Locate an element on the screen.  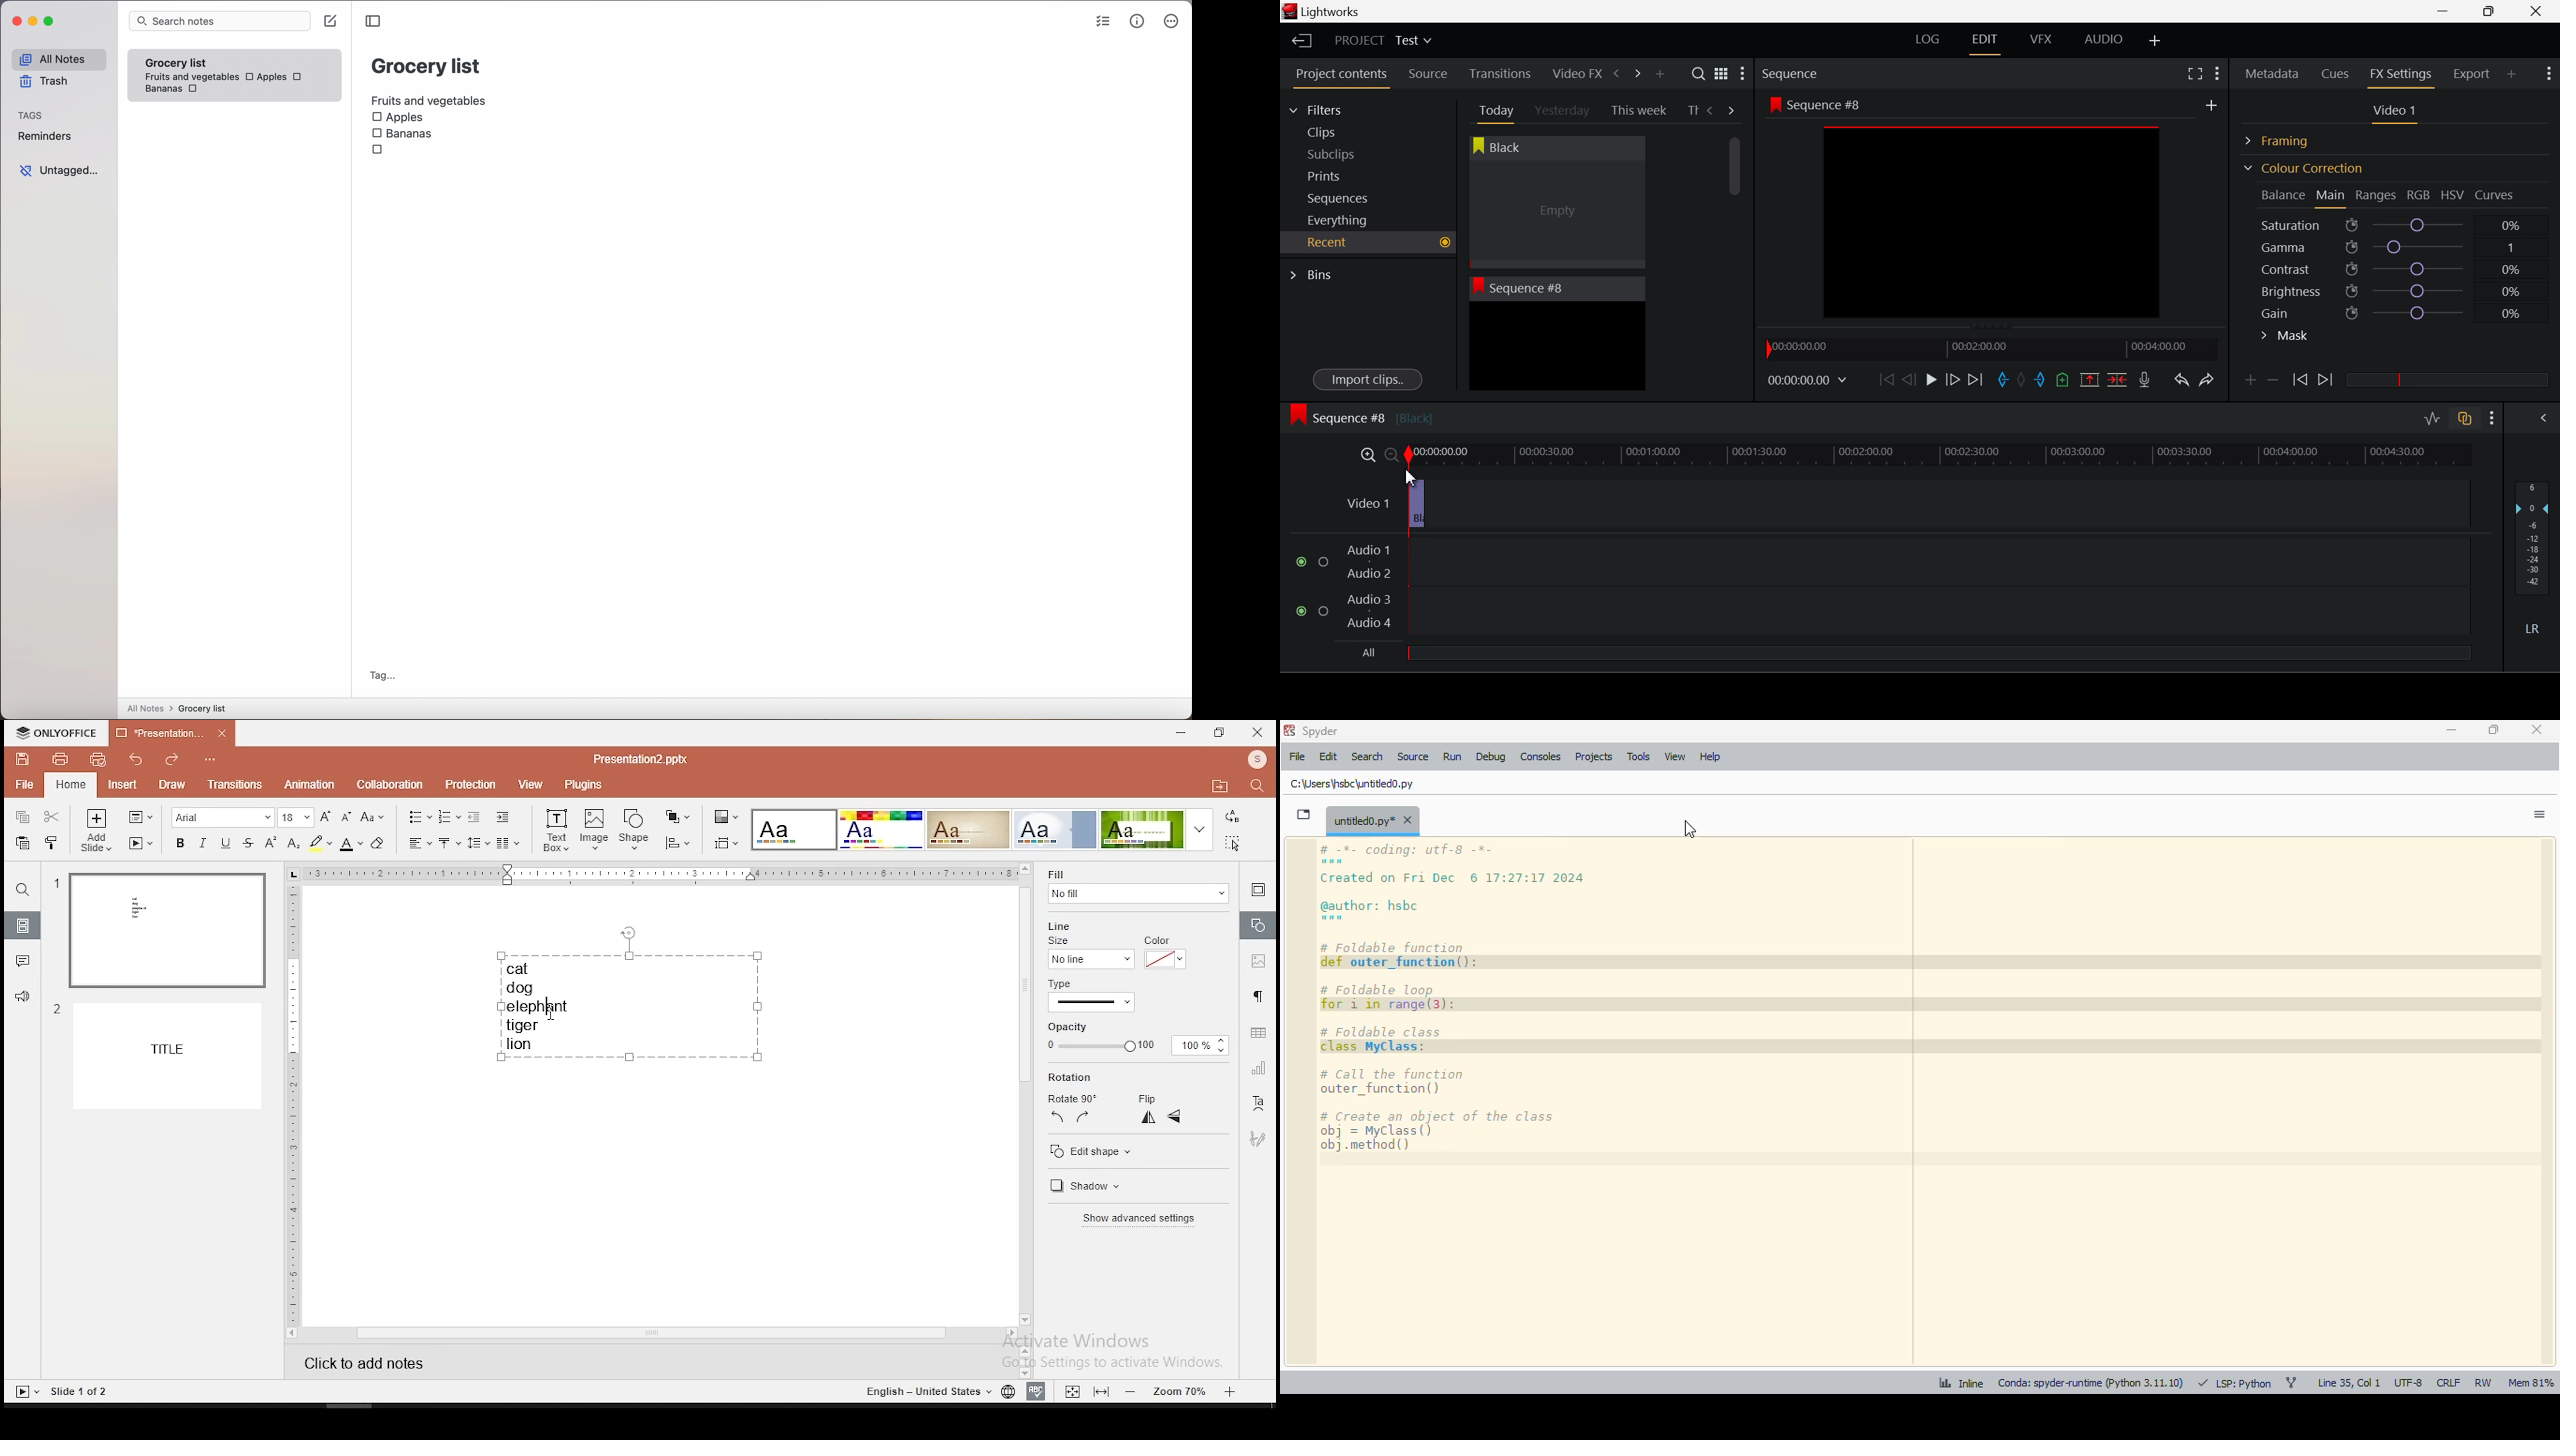
presentation2.pptx is located at coordinates (641, 758).